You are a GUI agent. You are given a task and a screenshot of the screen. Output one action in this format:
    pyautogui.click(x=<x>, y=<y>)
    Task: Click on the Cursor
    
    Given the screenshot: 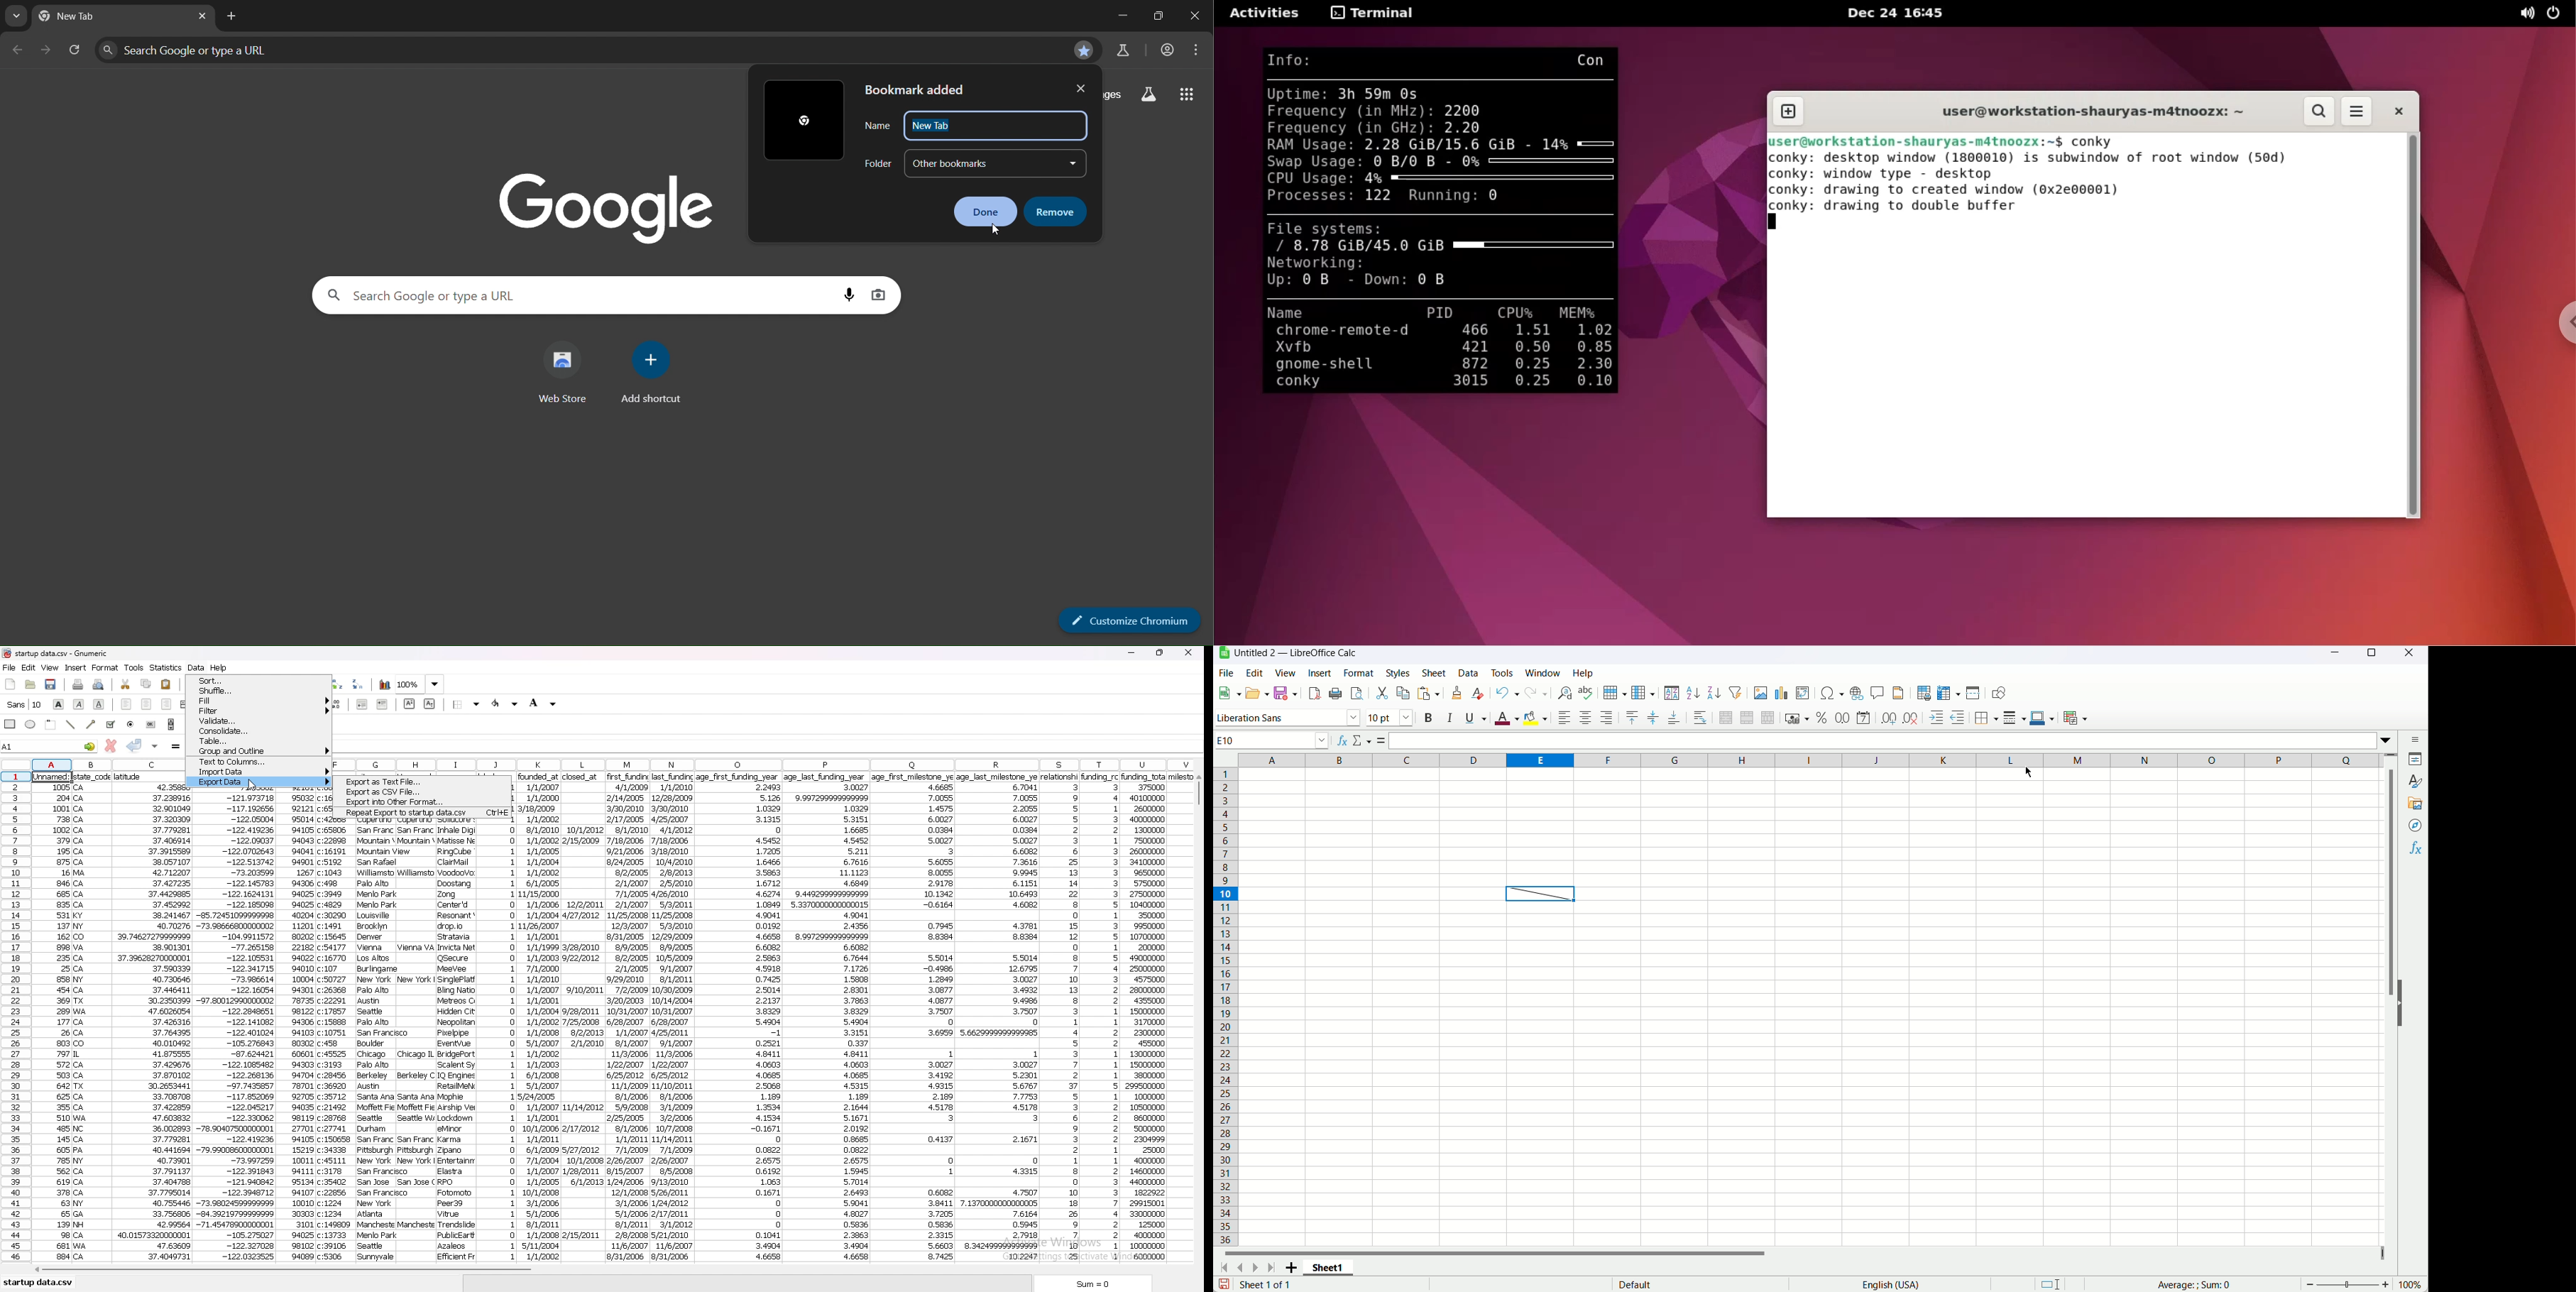 What is the action you would take?
    pyautogui.click(x=2028, y=771)
    